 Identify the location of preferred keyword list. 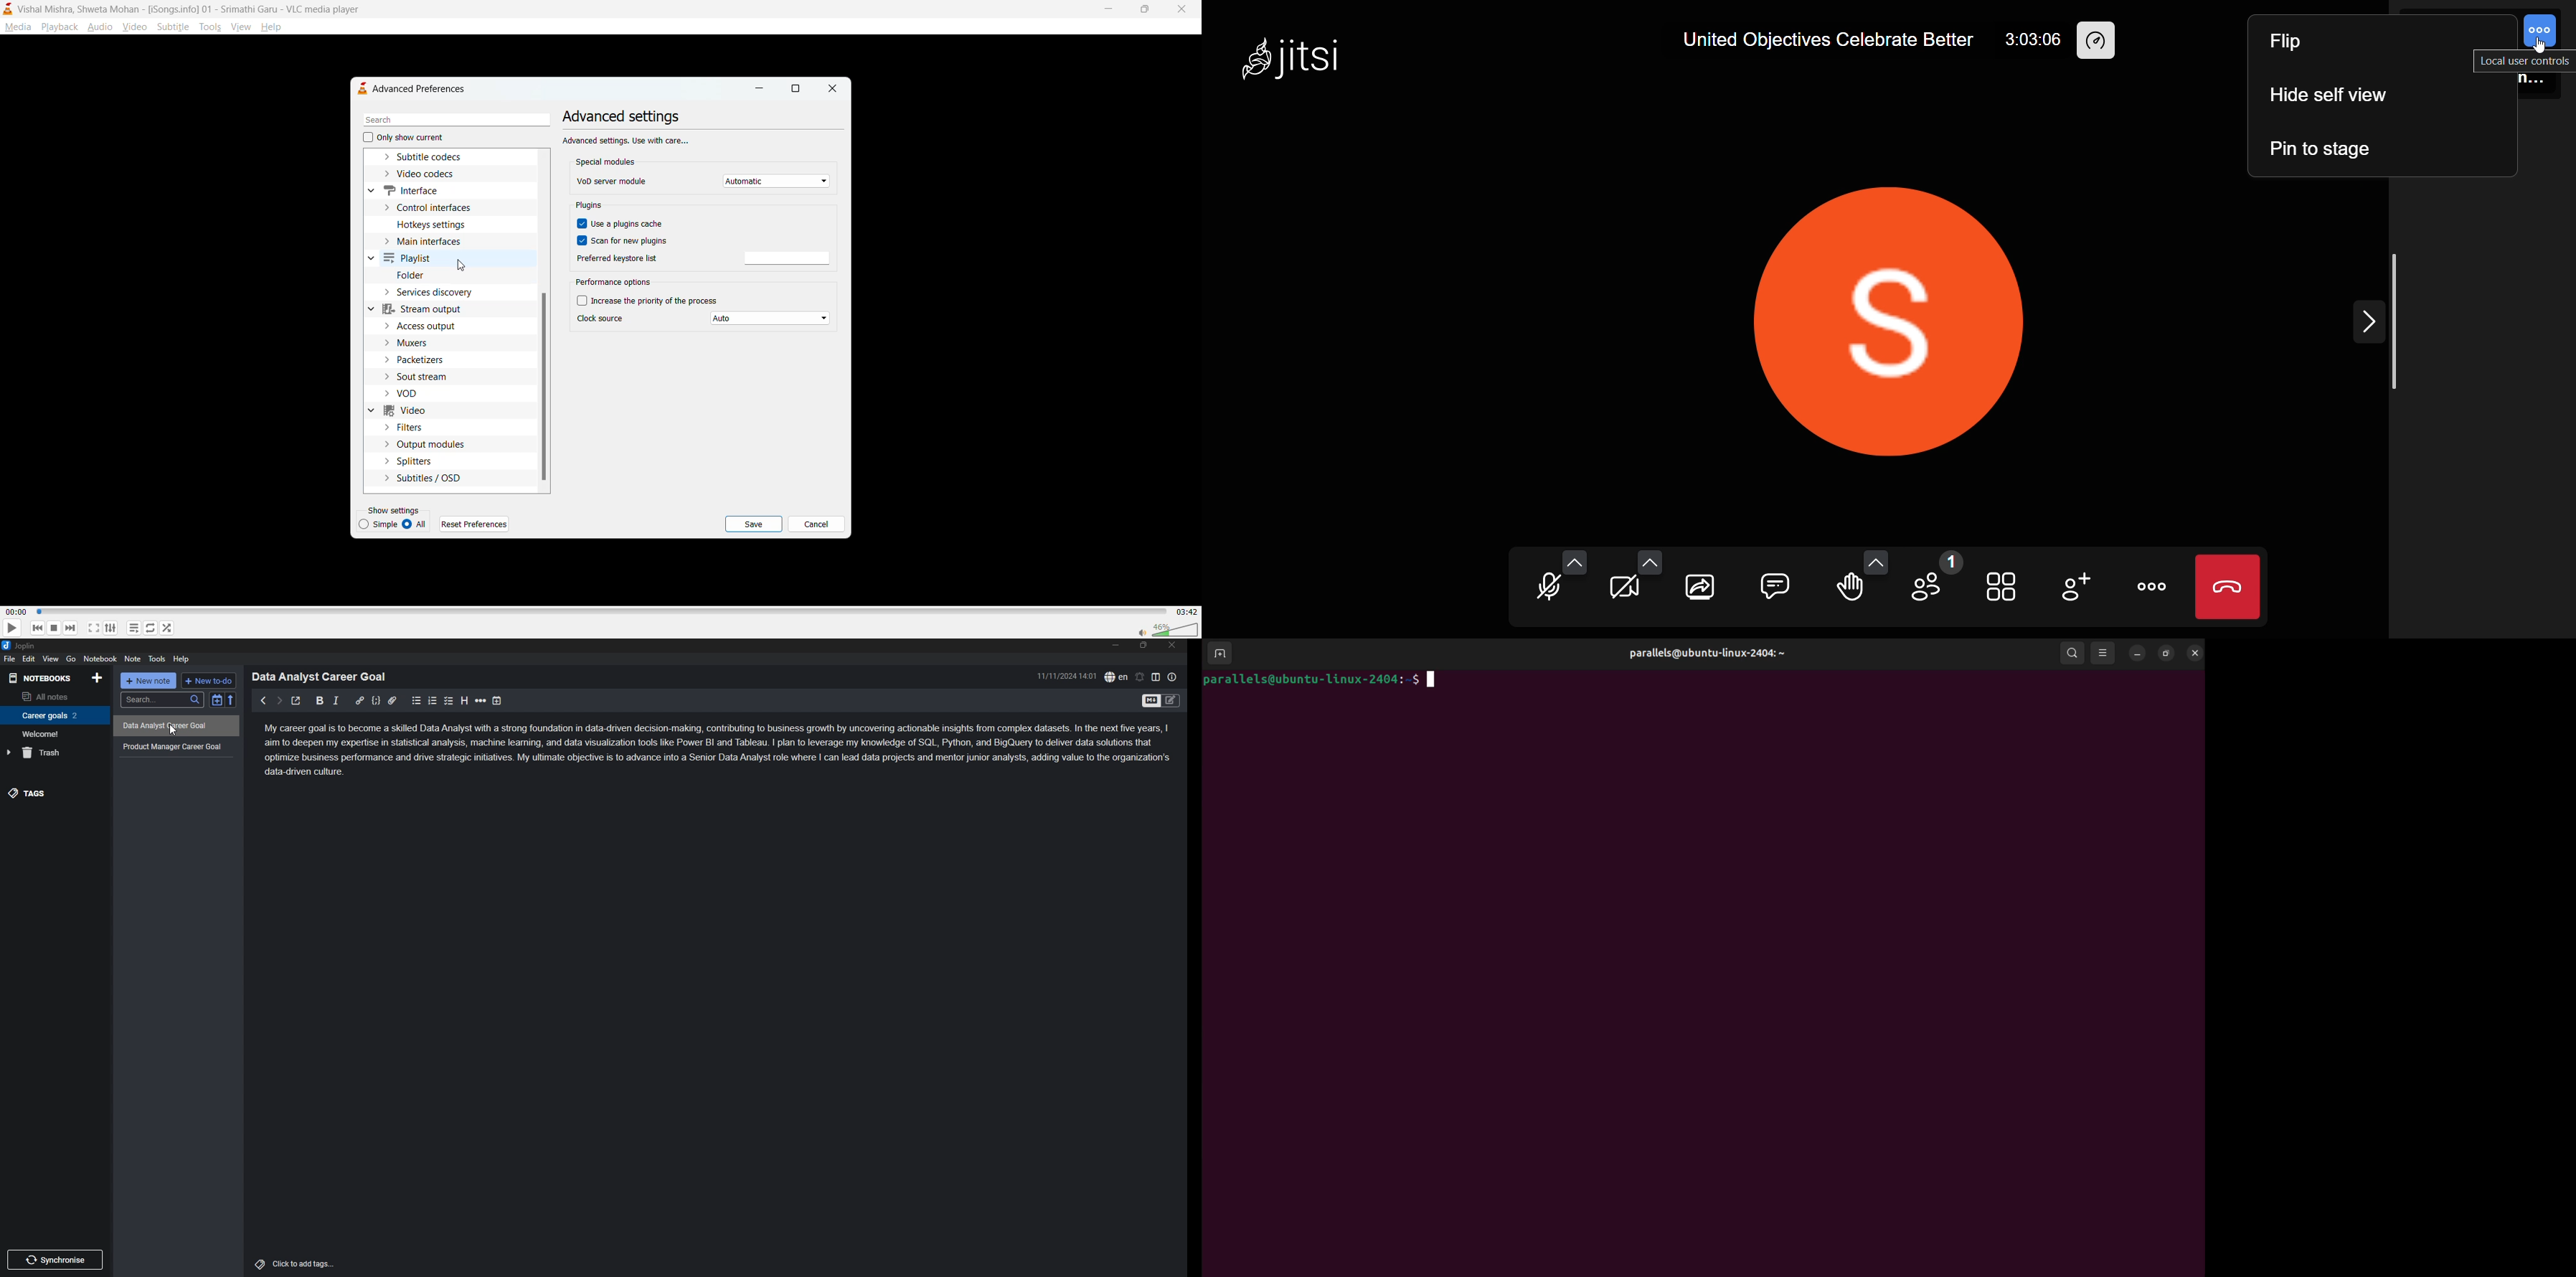
(617, 257).